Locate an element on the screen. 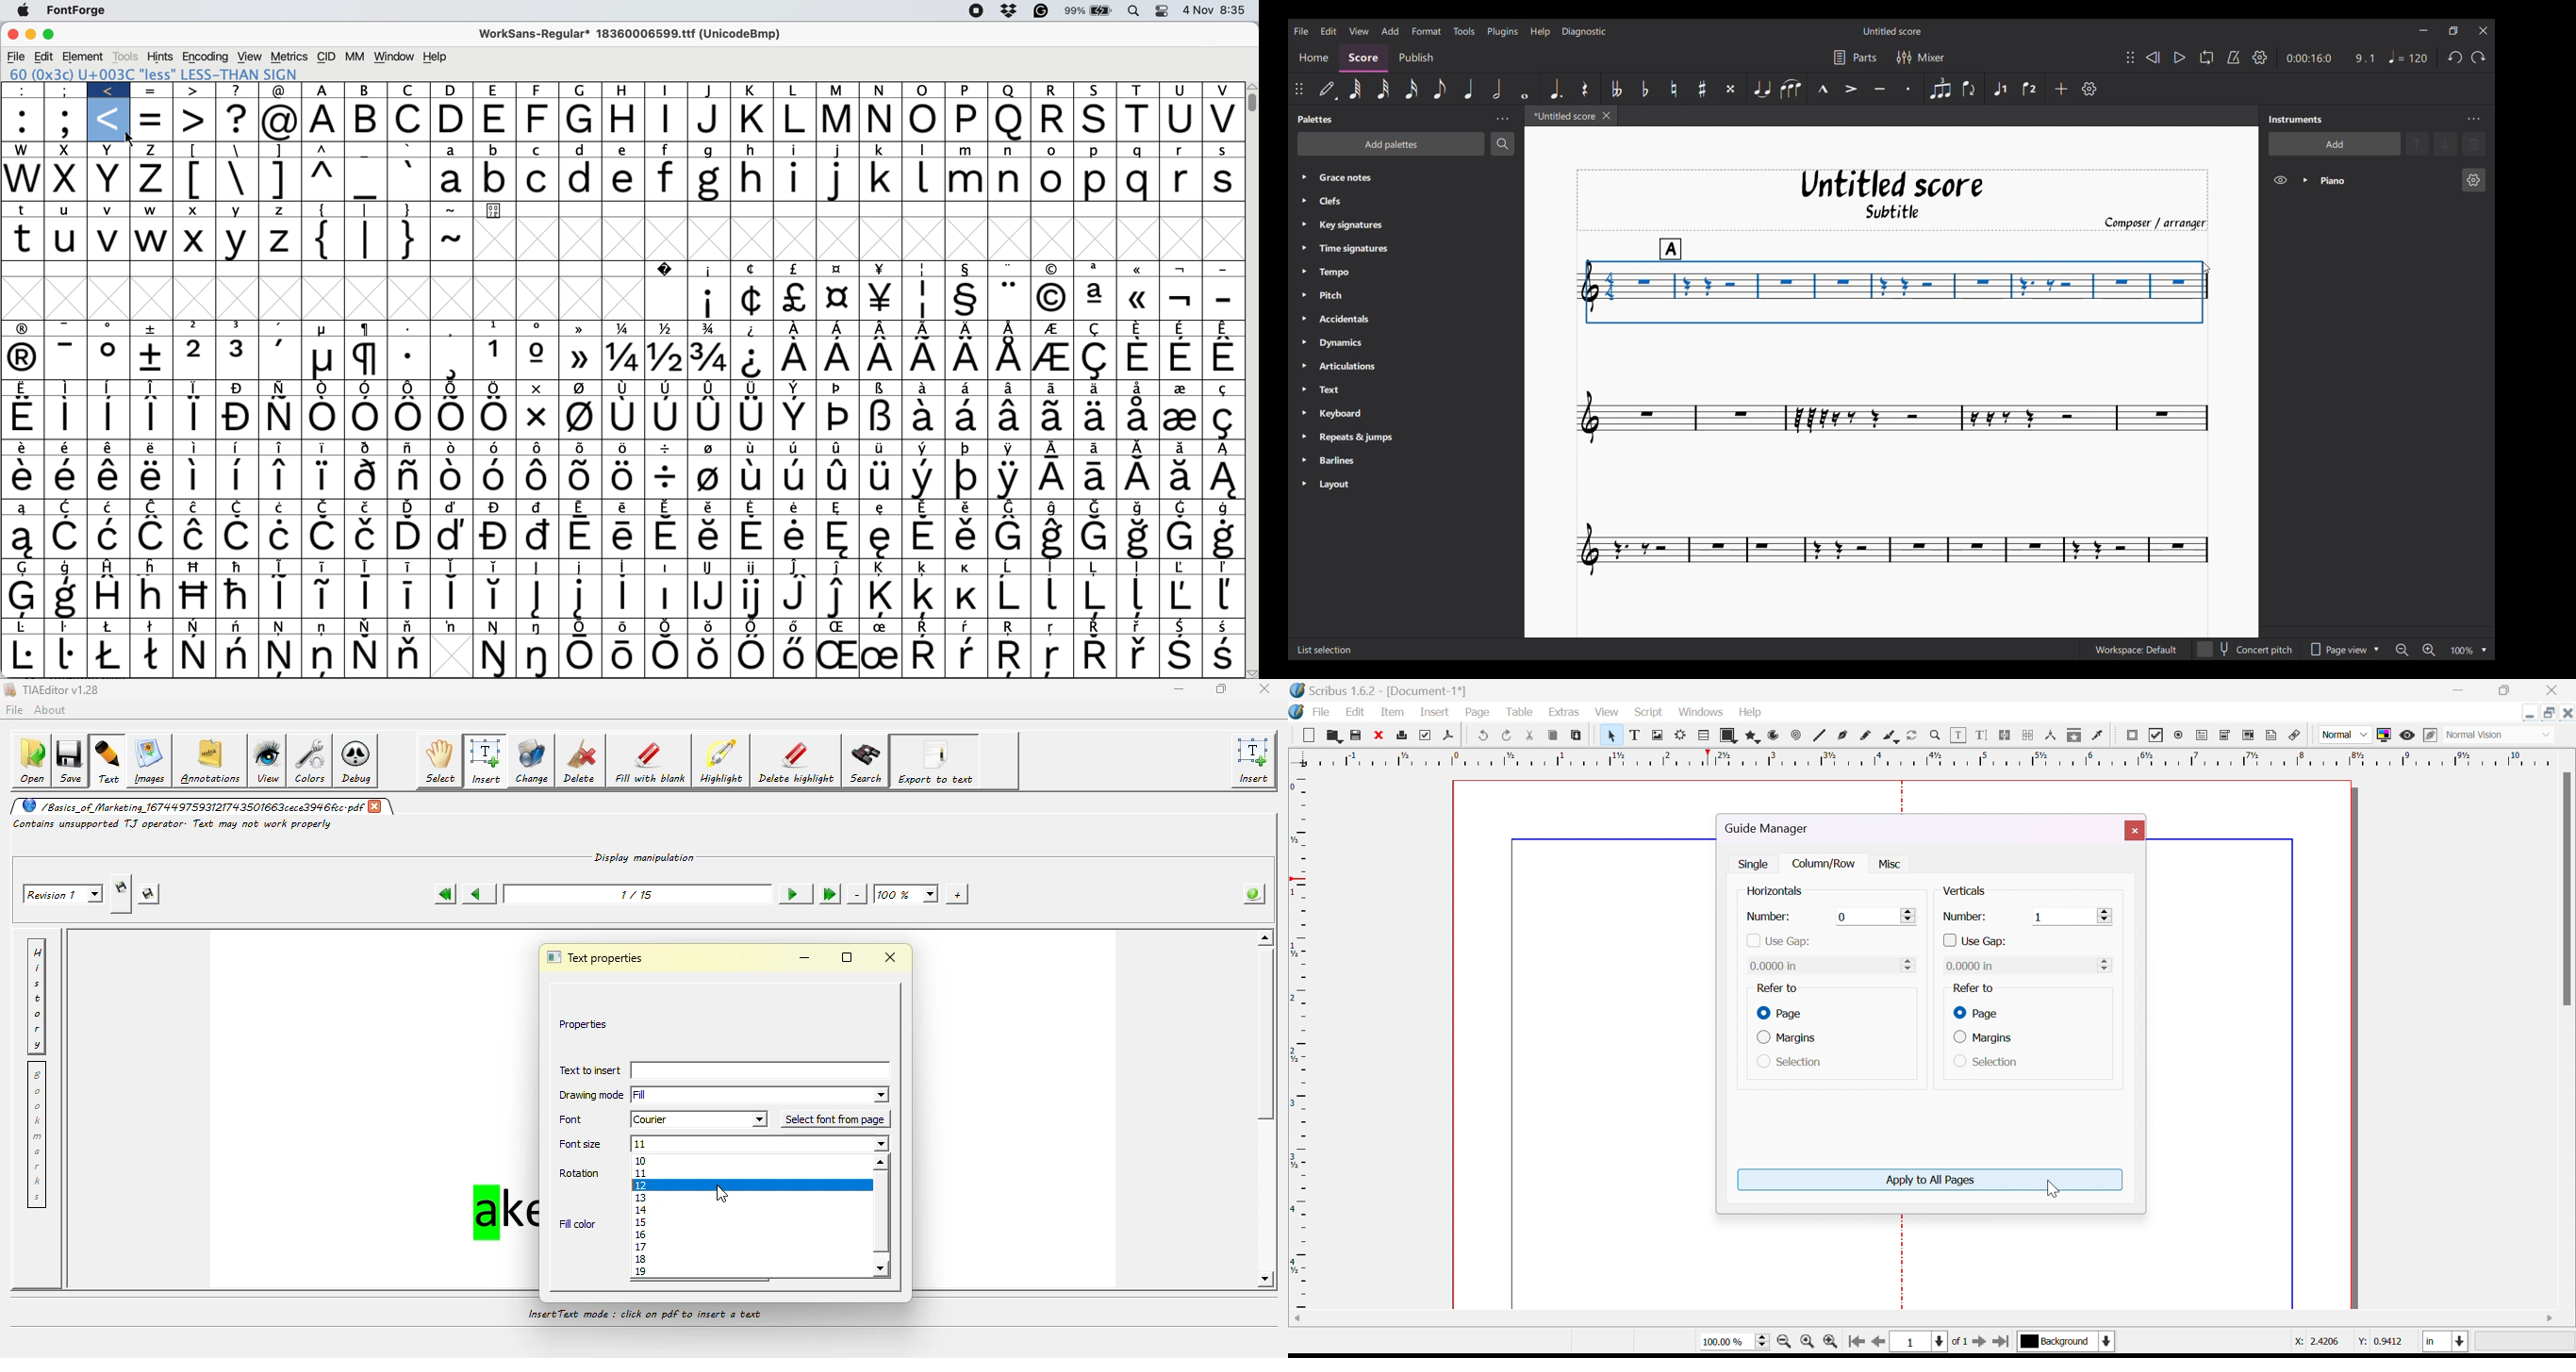 The width and height of the screenshot is (2576, 1372). Symbol is located at coordinates (1011, 449).